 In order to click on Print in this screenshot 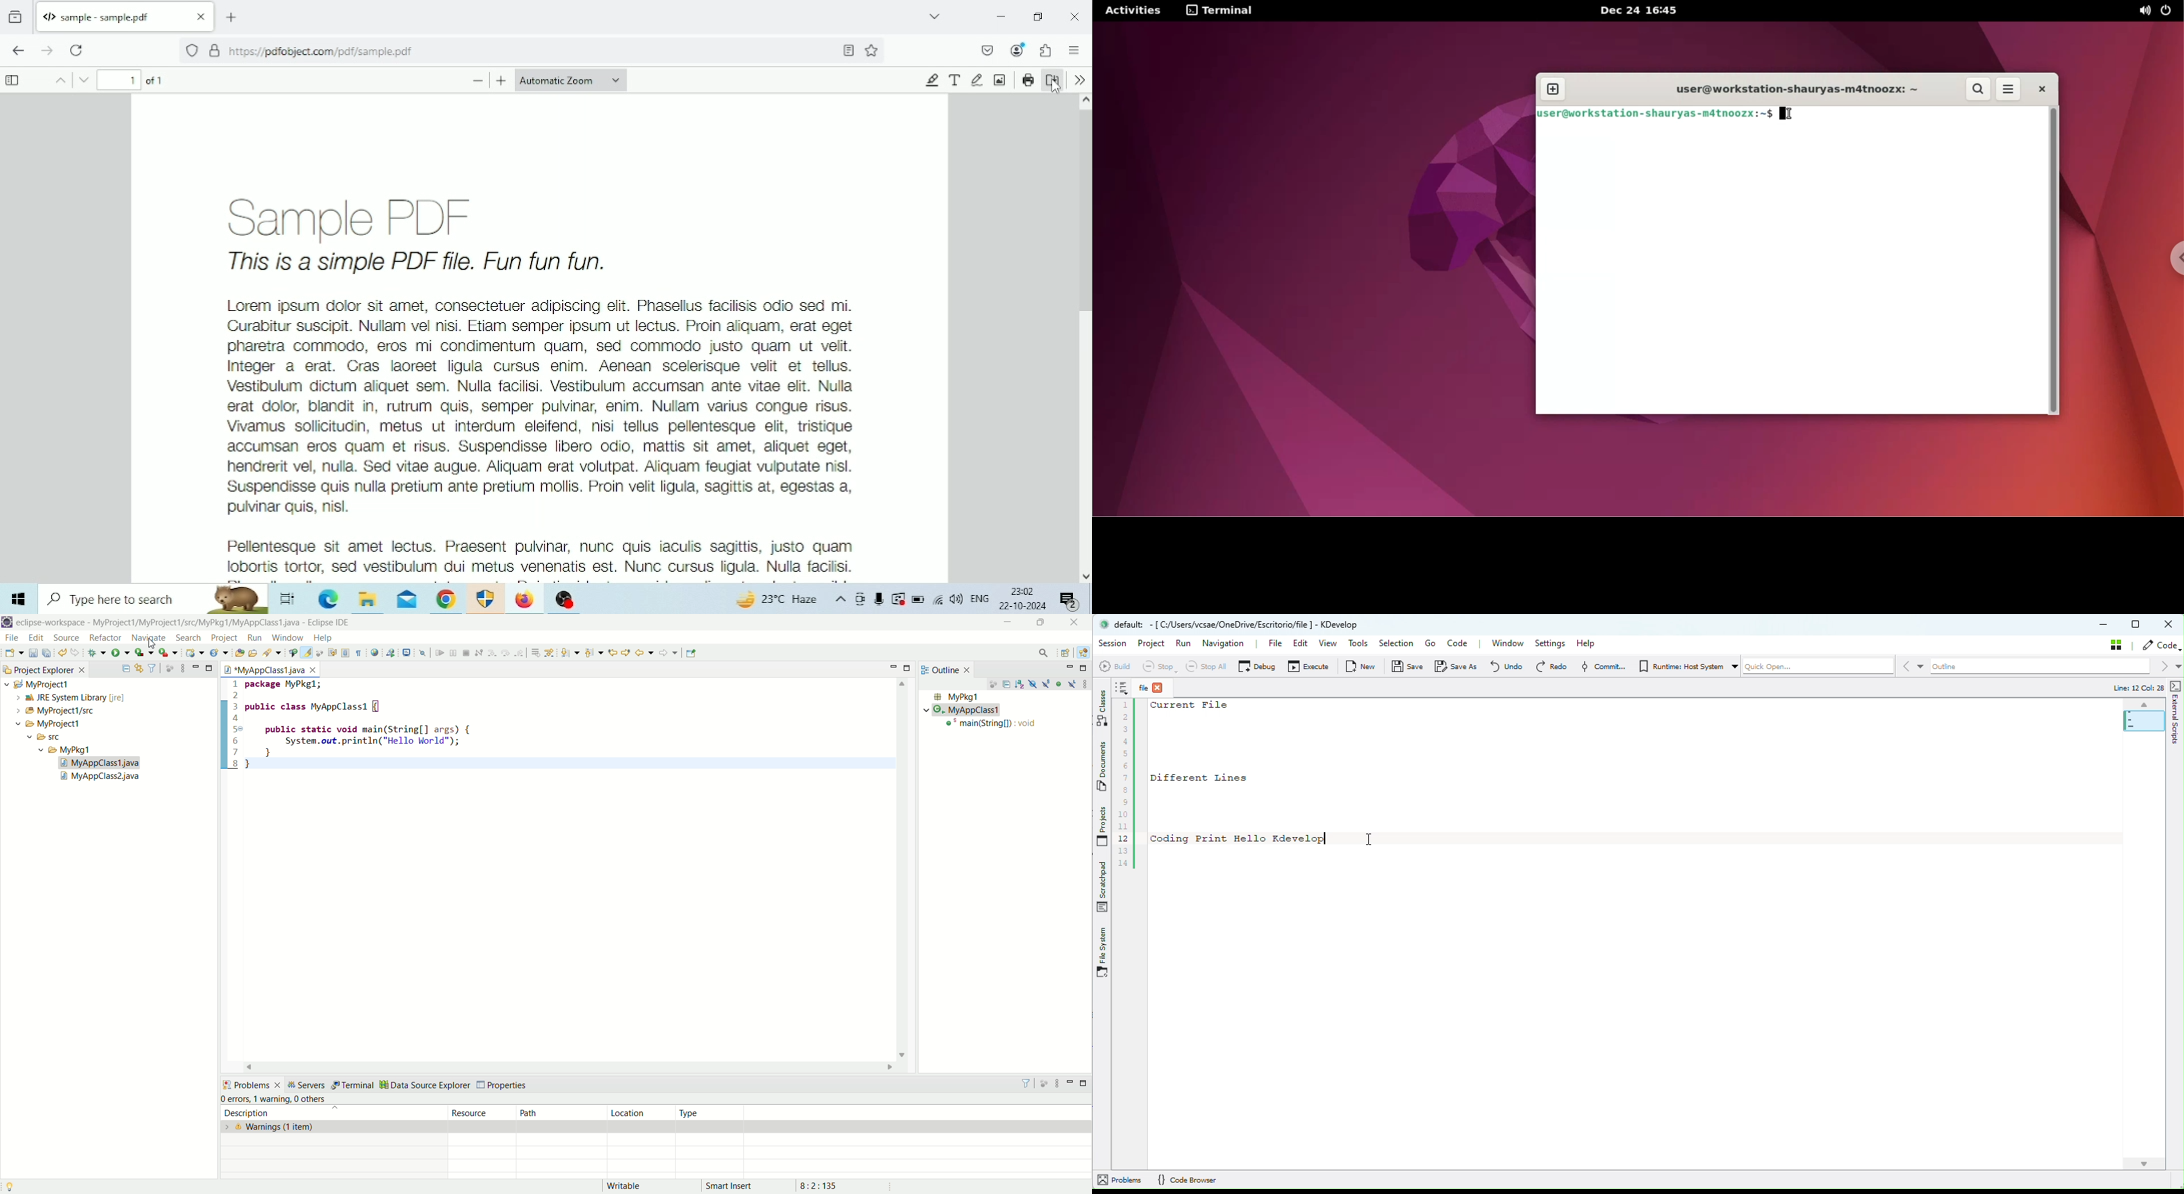, I will do `click(1029, 80)`.